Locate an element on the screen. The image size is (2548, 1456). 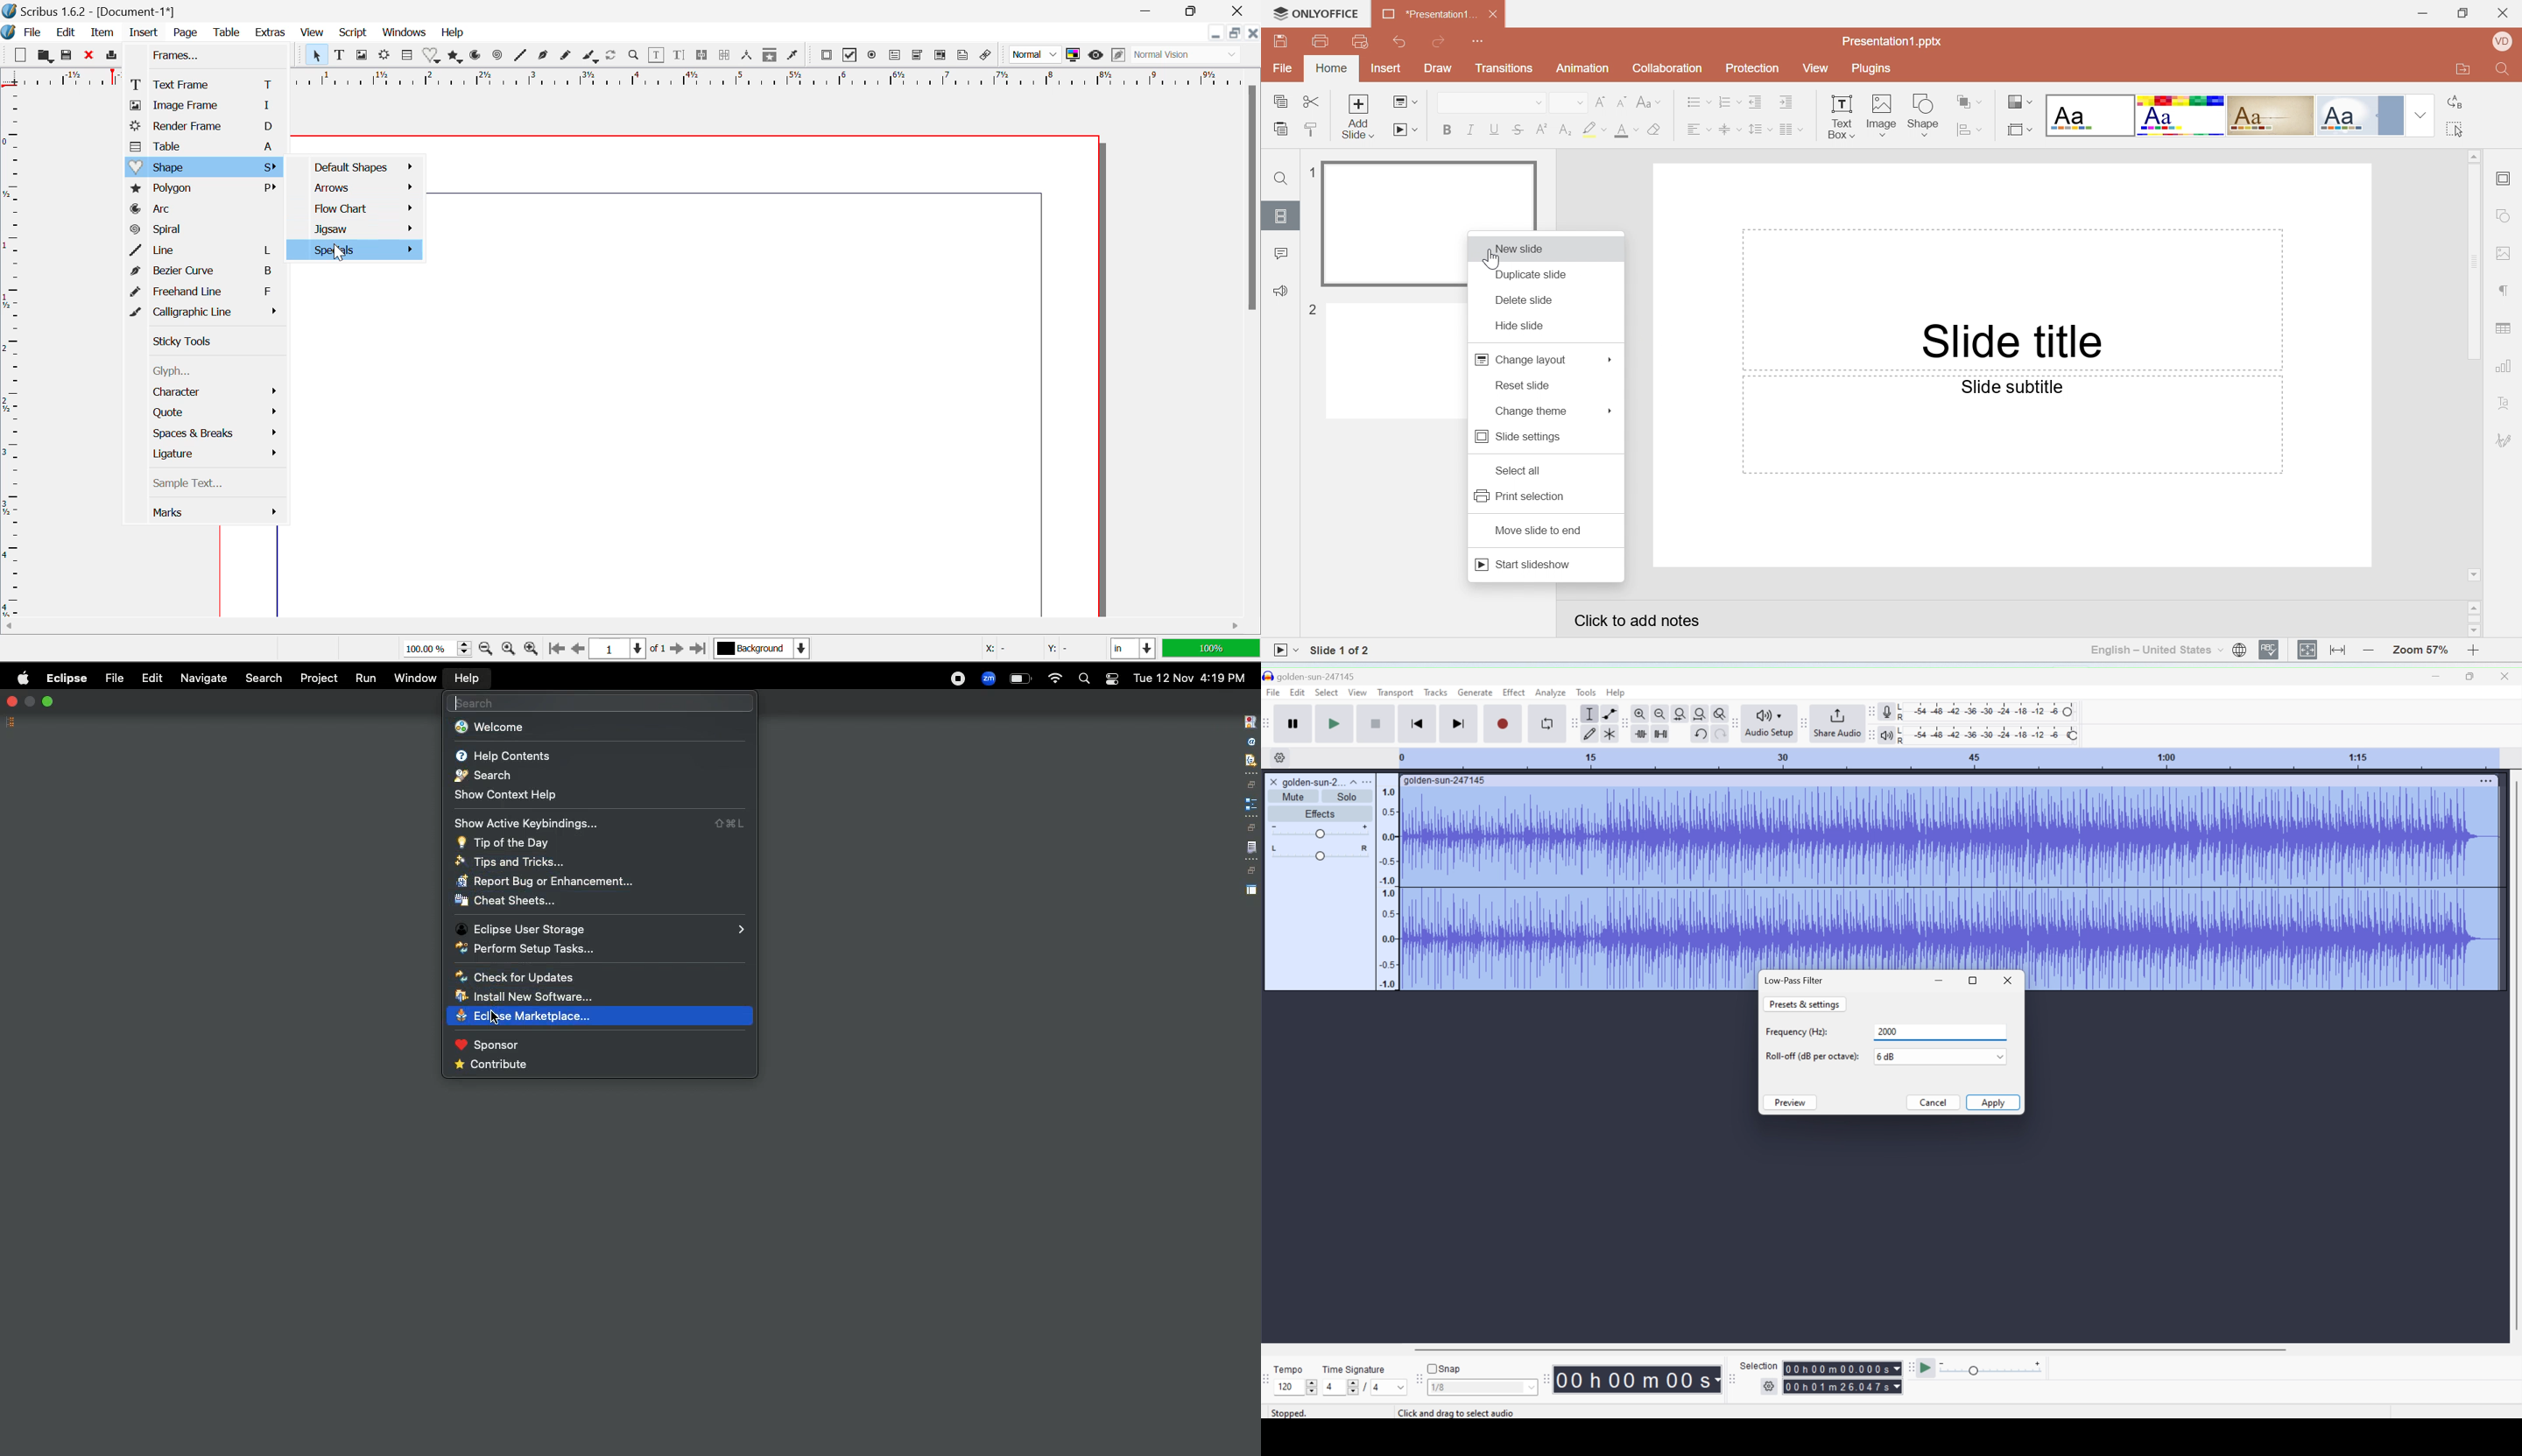
Slide settings is located at coordinates (2505, 177).